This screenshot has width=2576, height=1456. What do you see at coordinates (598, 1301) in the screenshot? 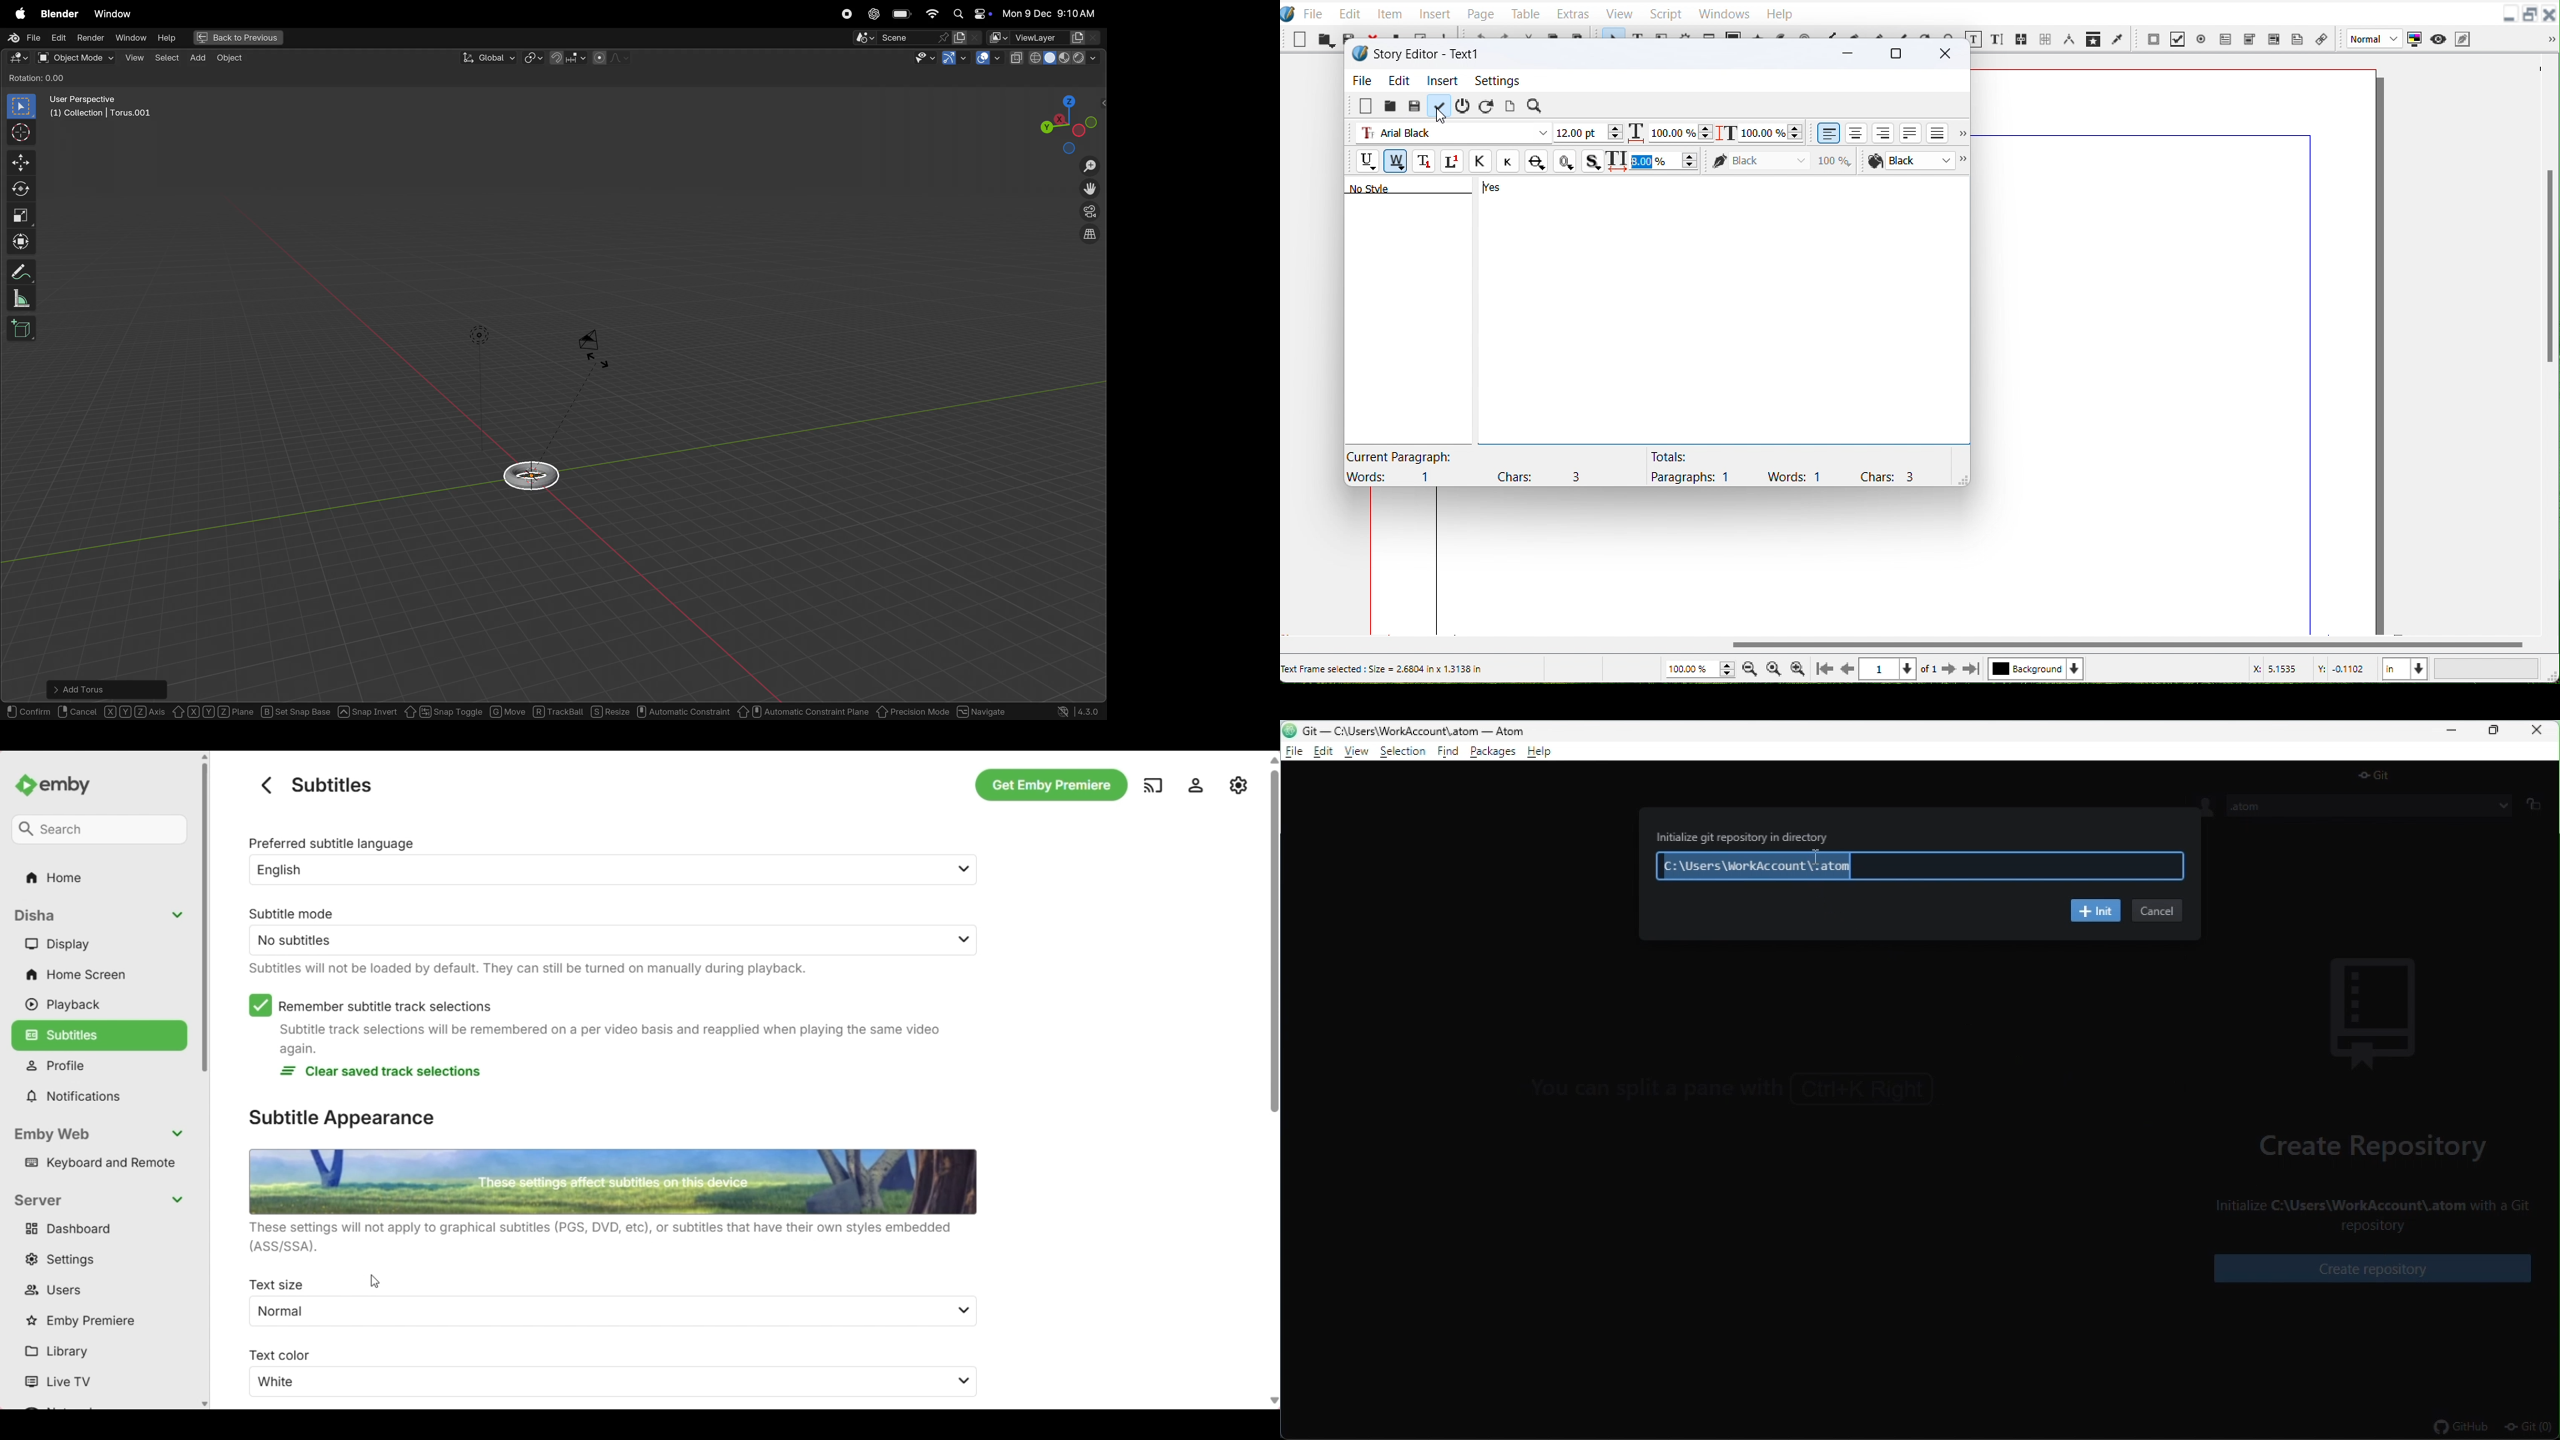
I see `Change text size` at bounding box center [598, 1301].